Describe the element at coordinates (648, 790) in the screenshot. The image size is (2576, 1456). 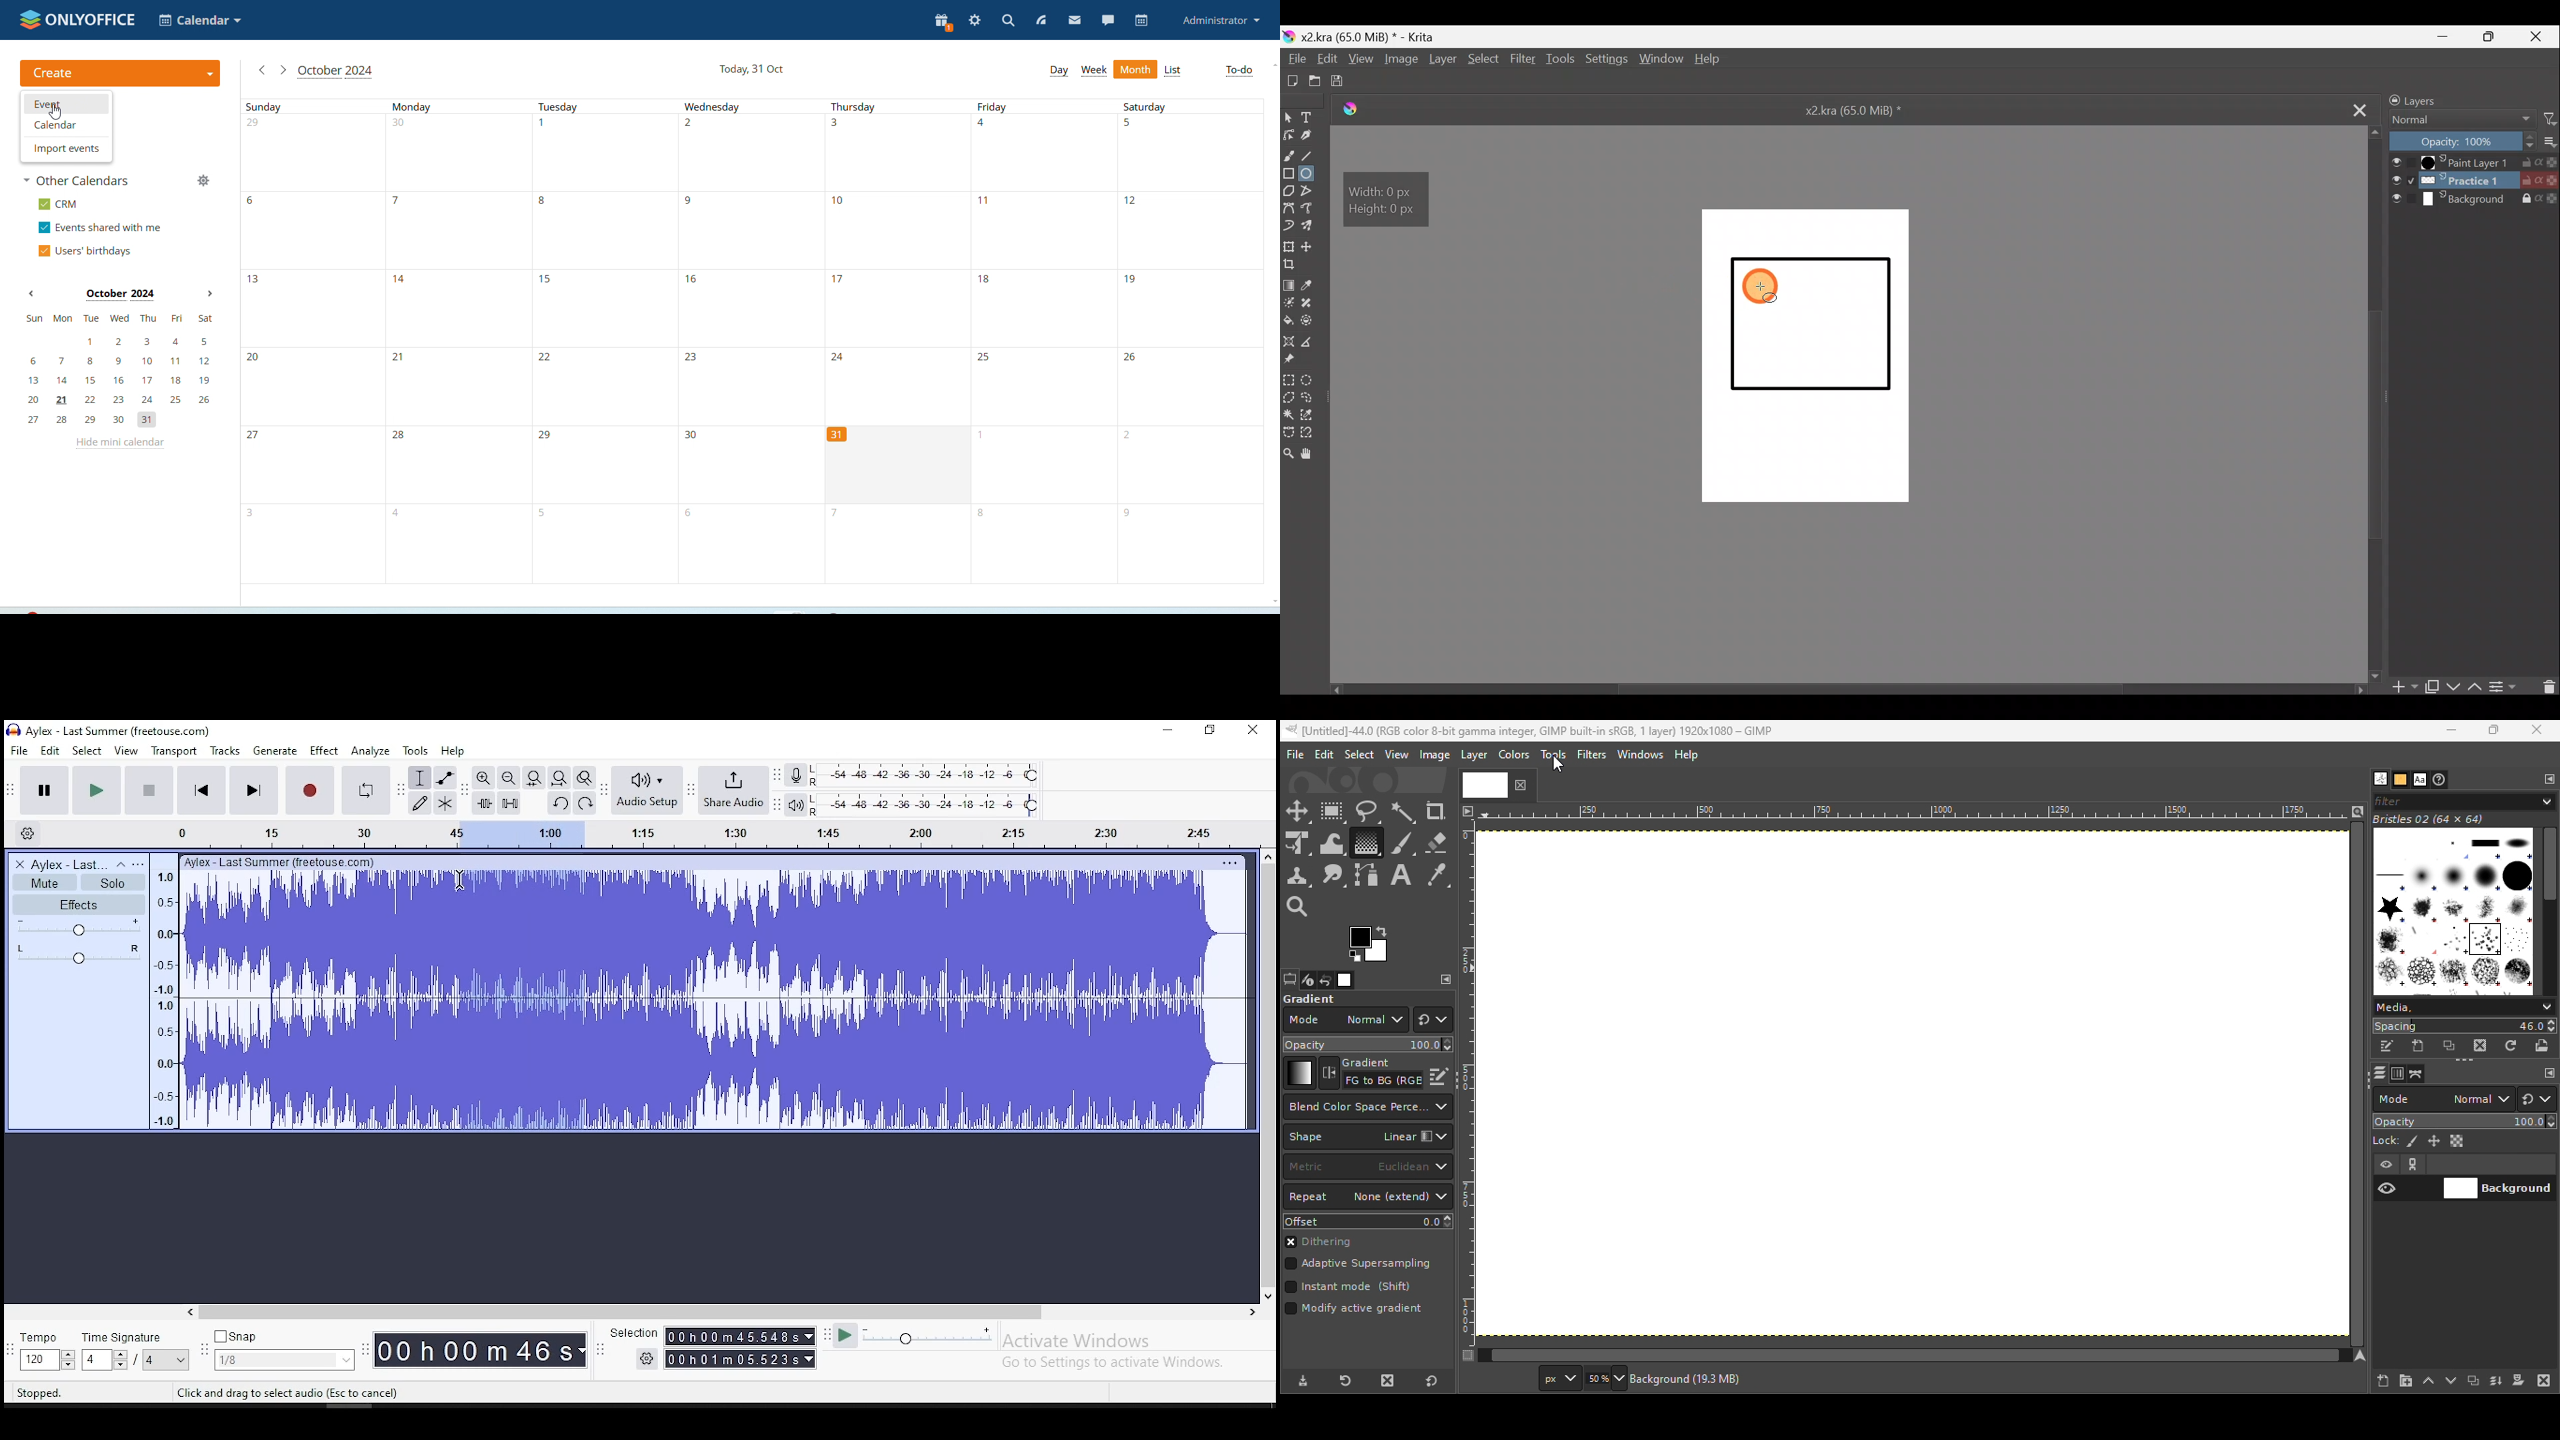
I see `audio setup` at that location.